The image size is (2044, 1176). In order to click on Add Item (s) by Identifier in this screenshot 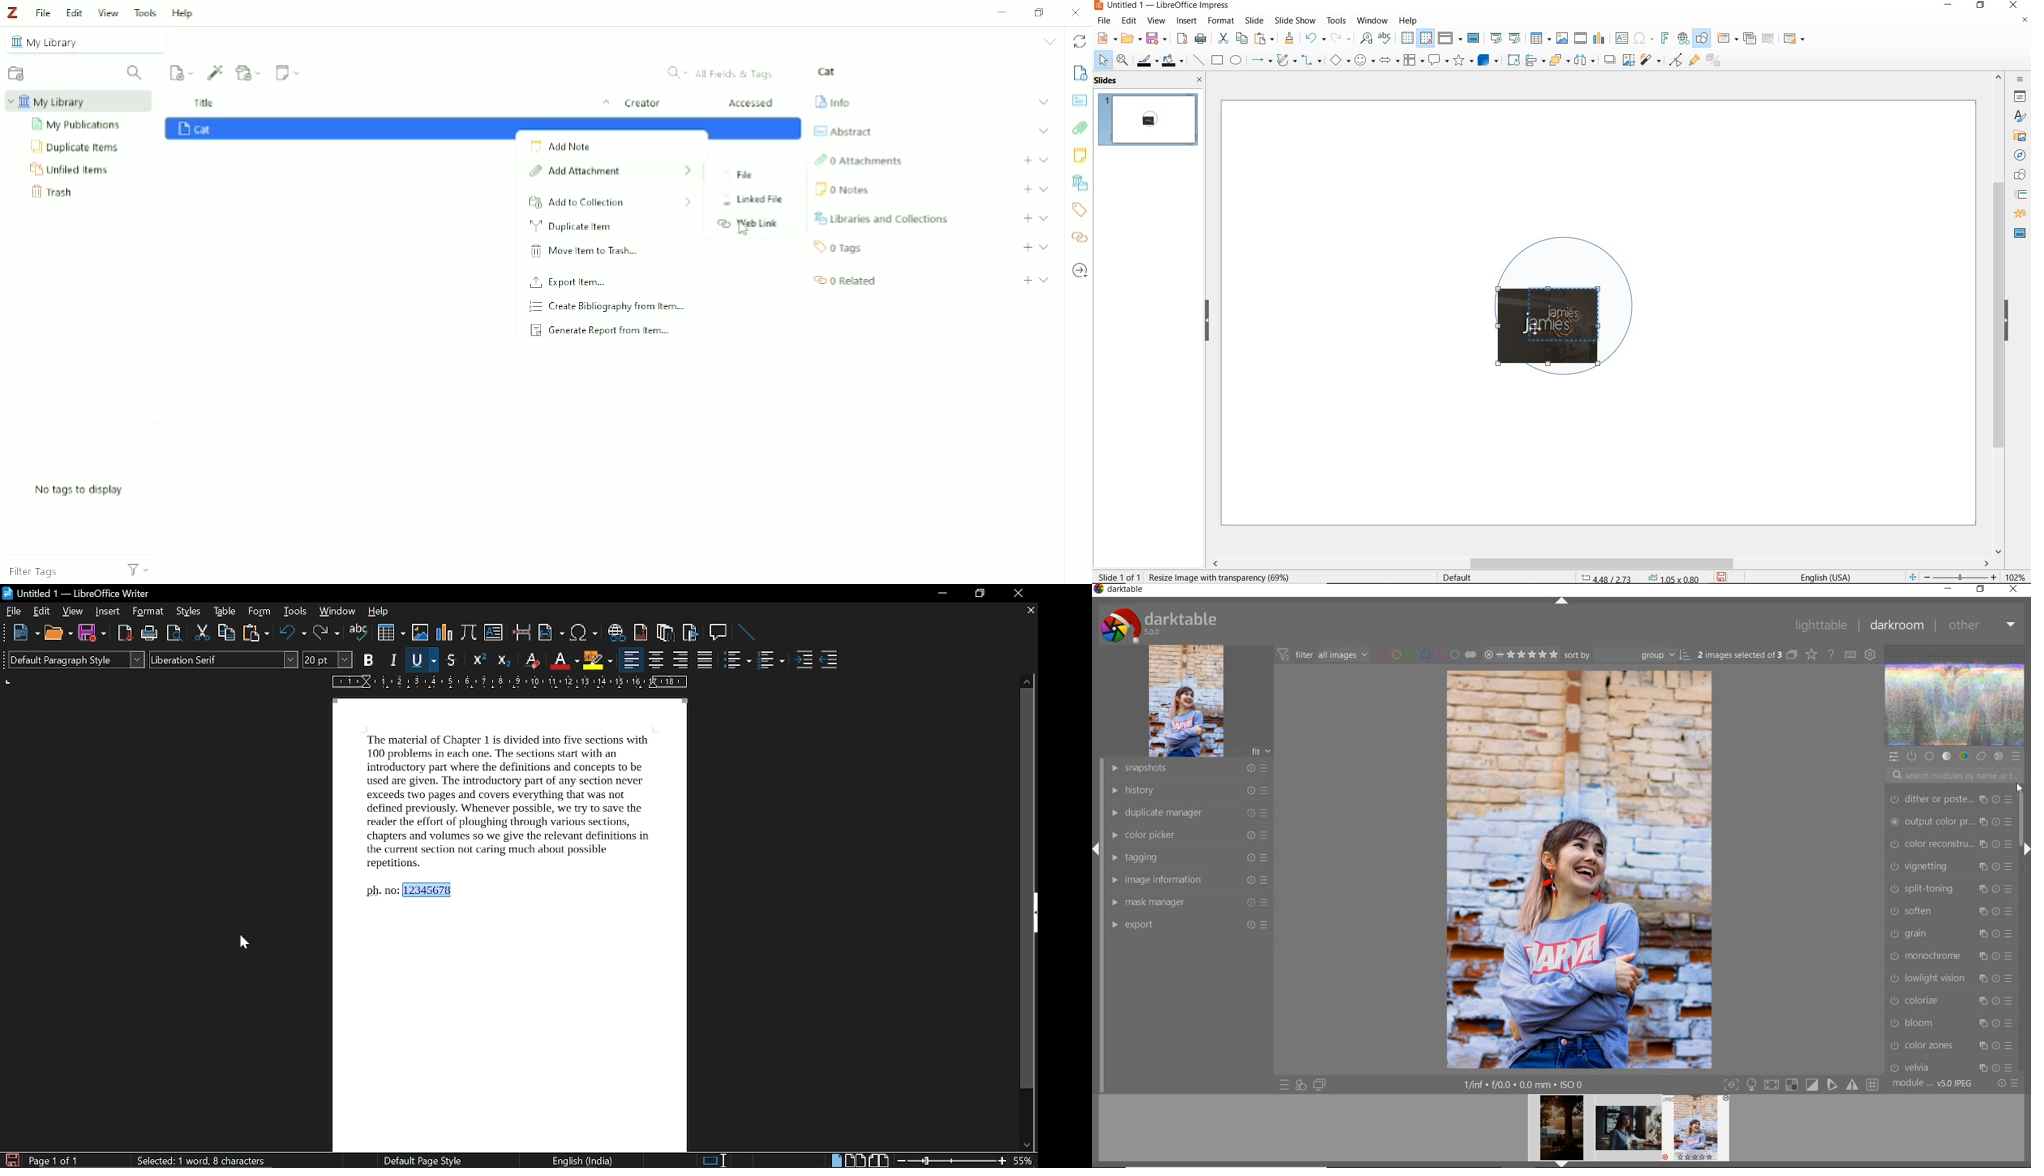, I will do `click(216, 72)`.